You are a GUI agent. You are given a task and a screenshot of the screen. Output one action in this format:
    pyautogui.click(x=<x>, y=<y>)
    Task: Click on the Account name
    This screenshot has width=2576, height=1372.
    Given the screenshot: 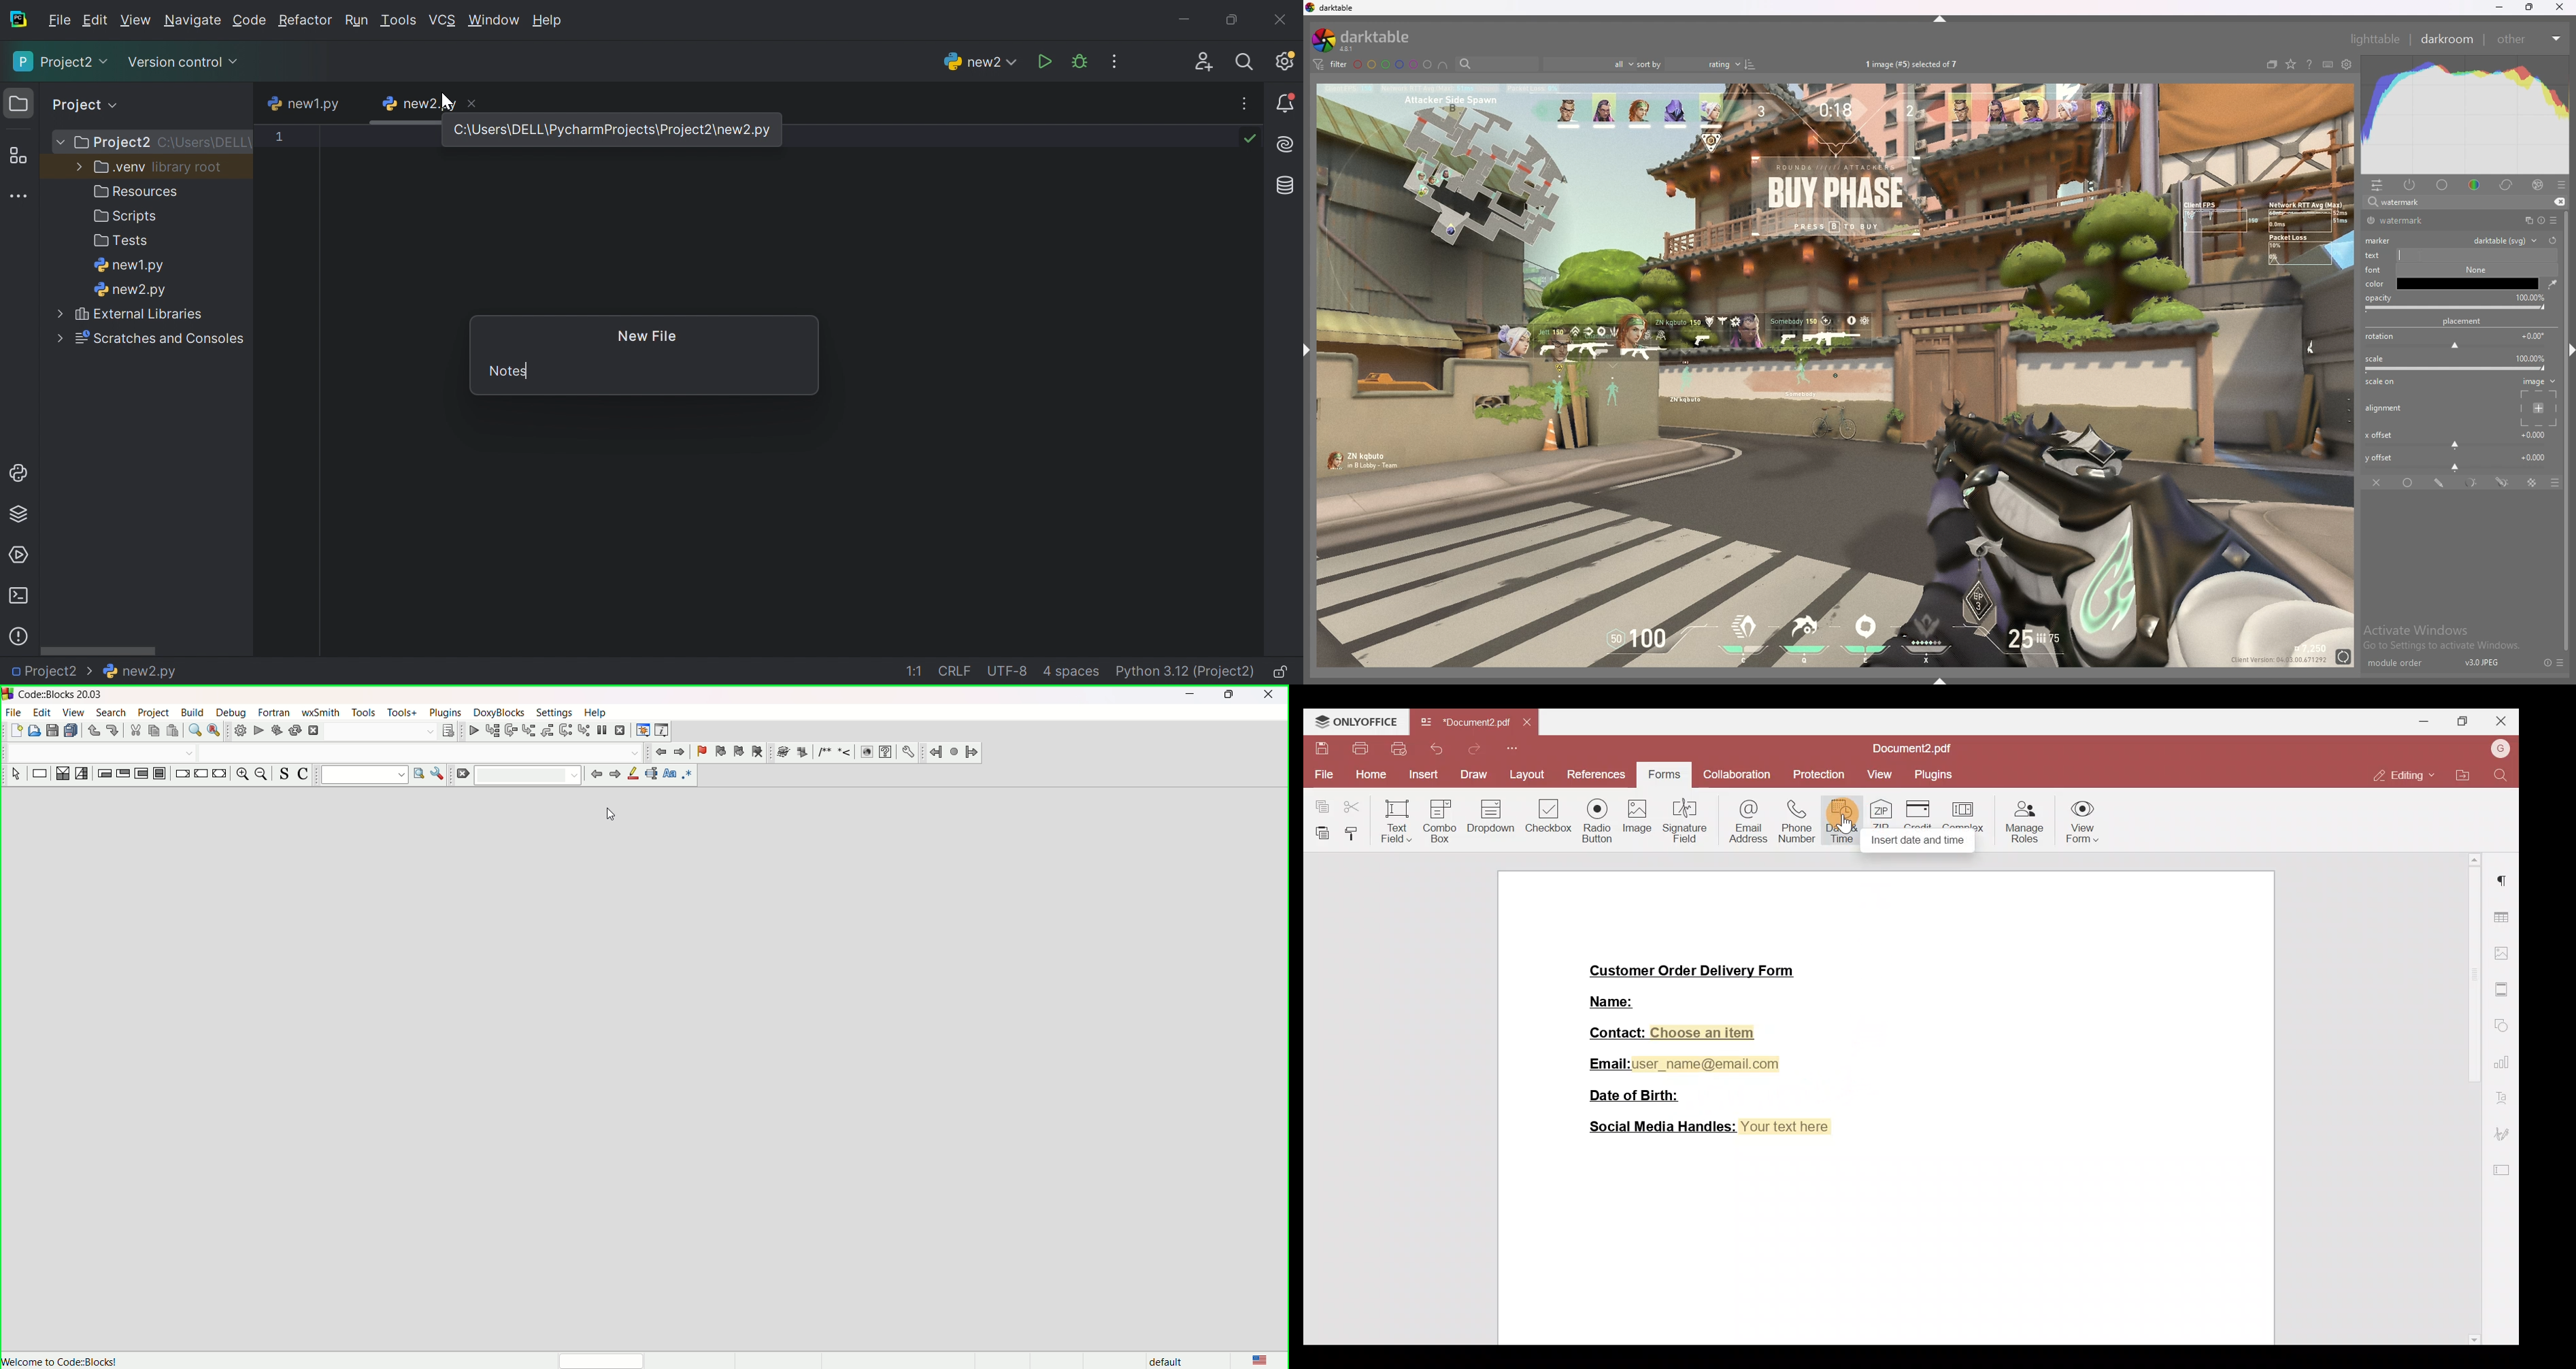 What is the action you would take?
    pyautogui.click(x=2500, y=748)
    